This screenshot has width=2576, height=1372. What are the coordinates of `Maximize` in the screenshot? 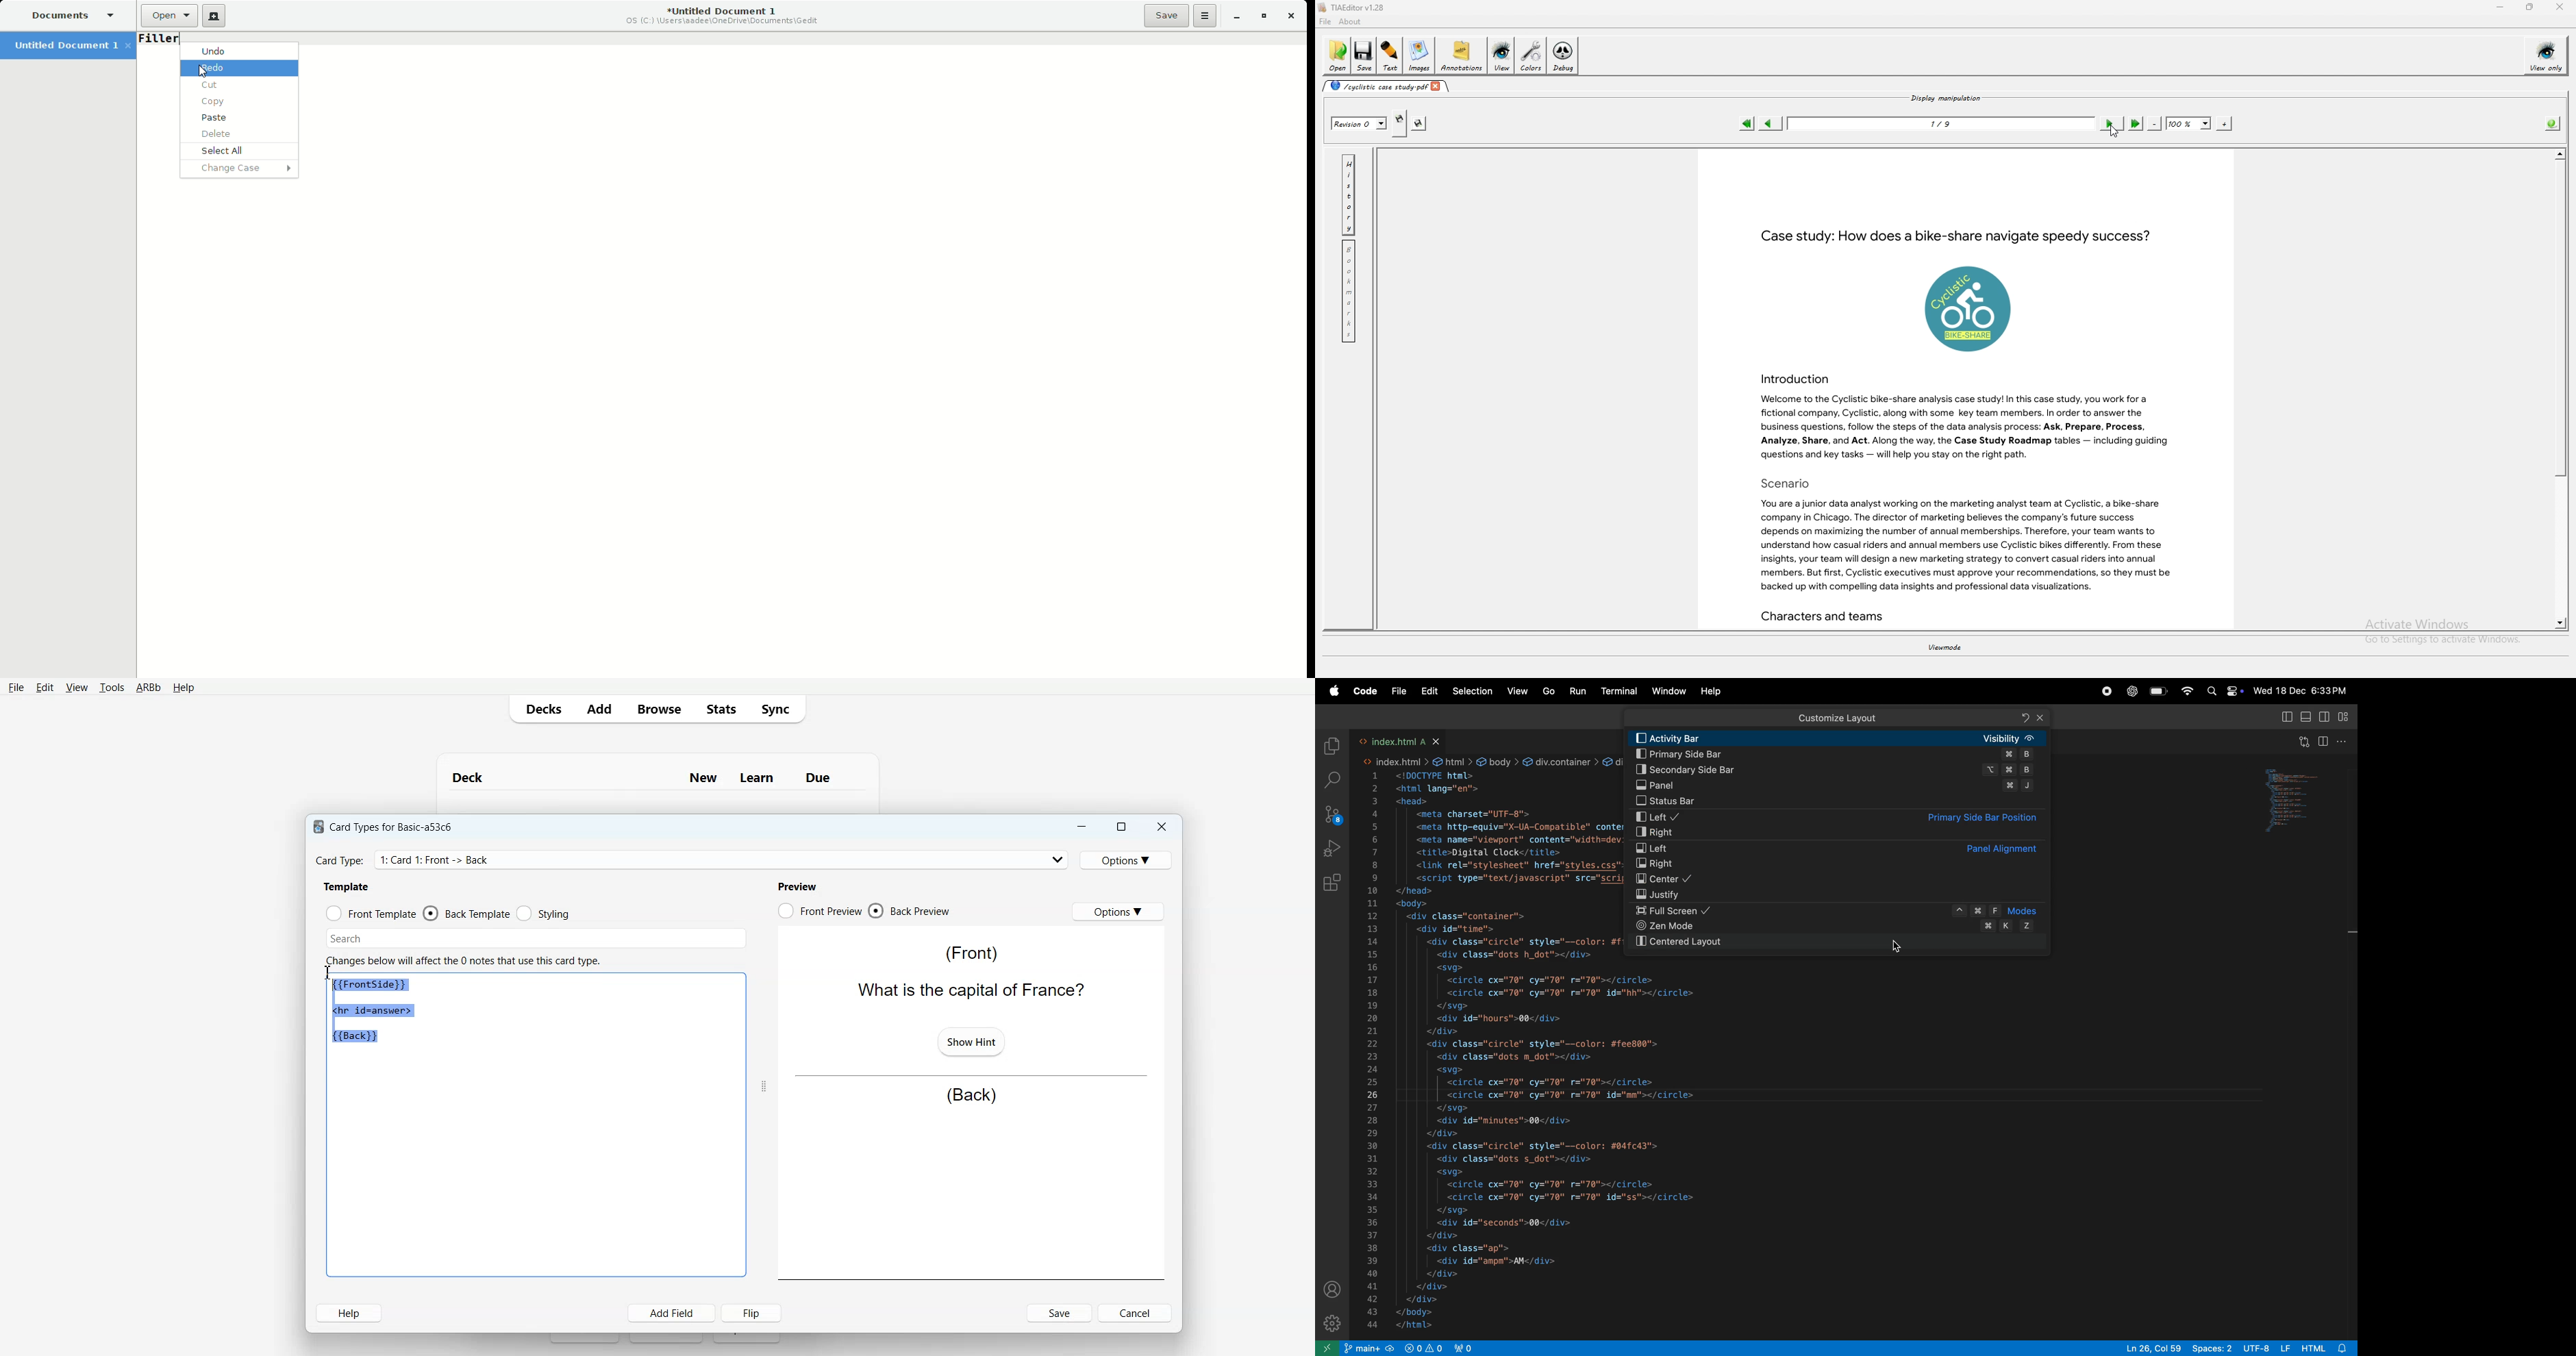 It's located at (1120, 827).